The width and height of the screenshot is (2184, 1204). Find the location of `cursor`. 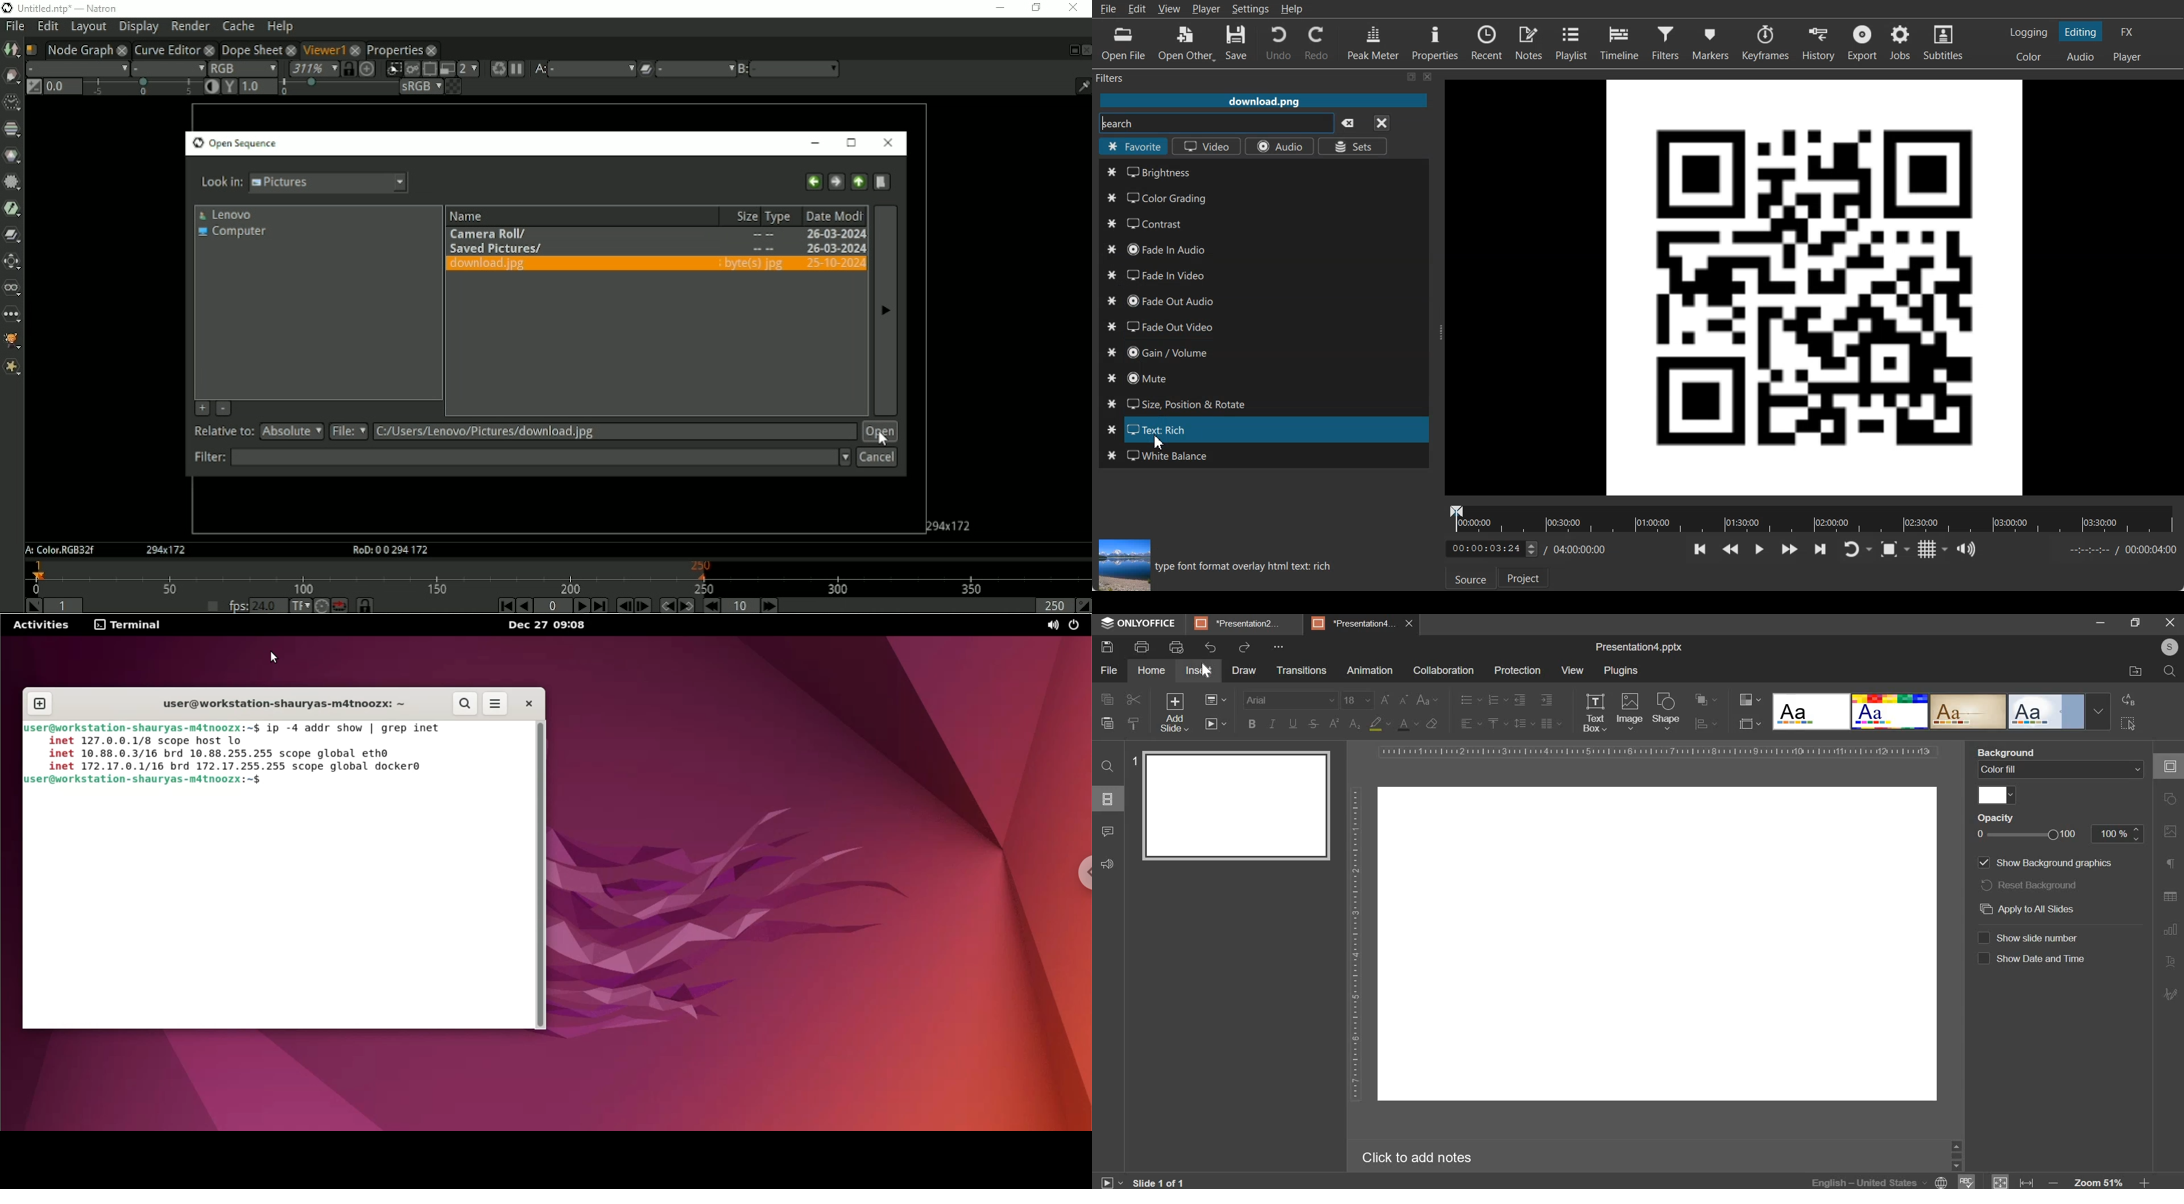

cursor is located at coordinates (1164, 444).